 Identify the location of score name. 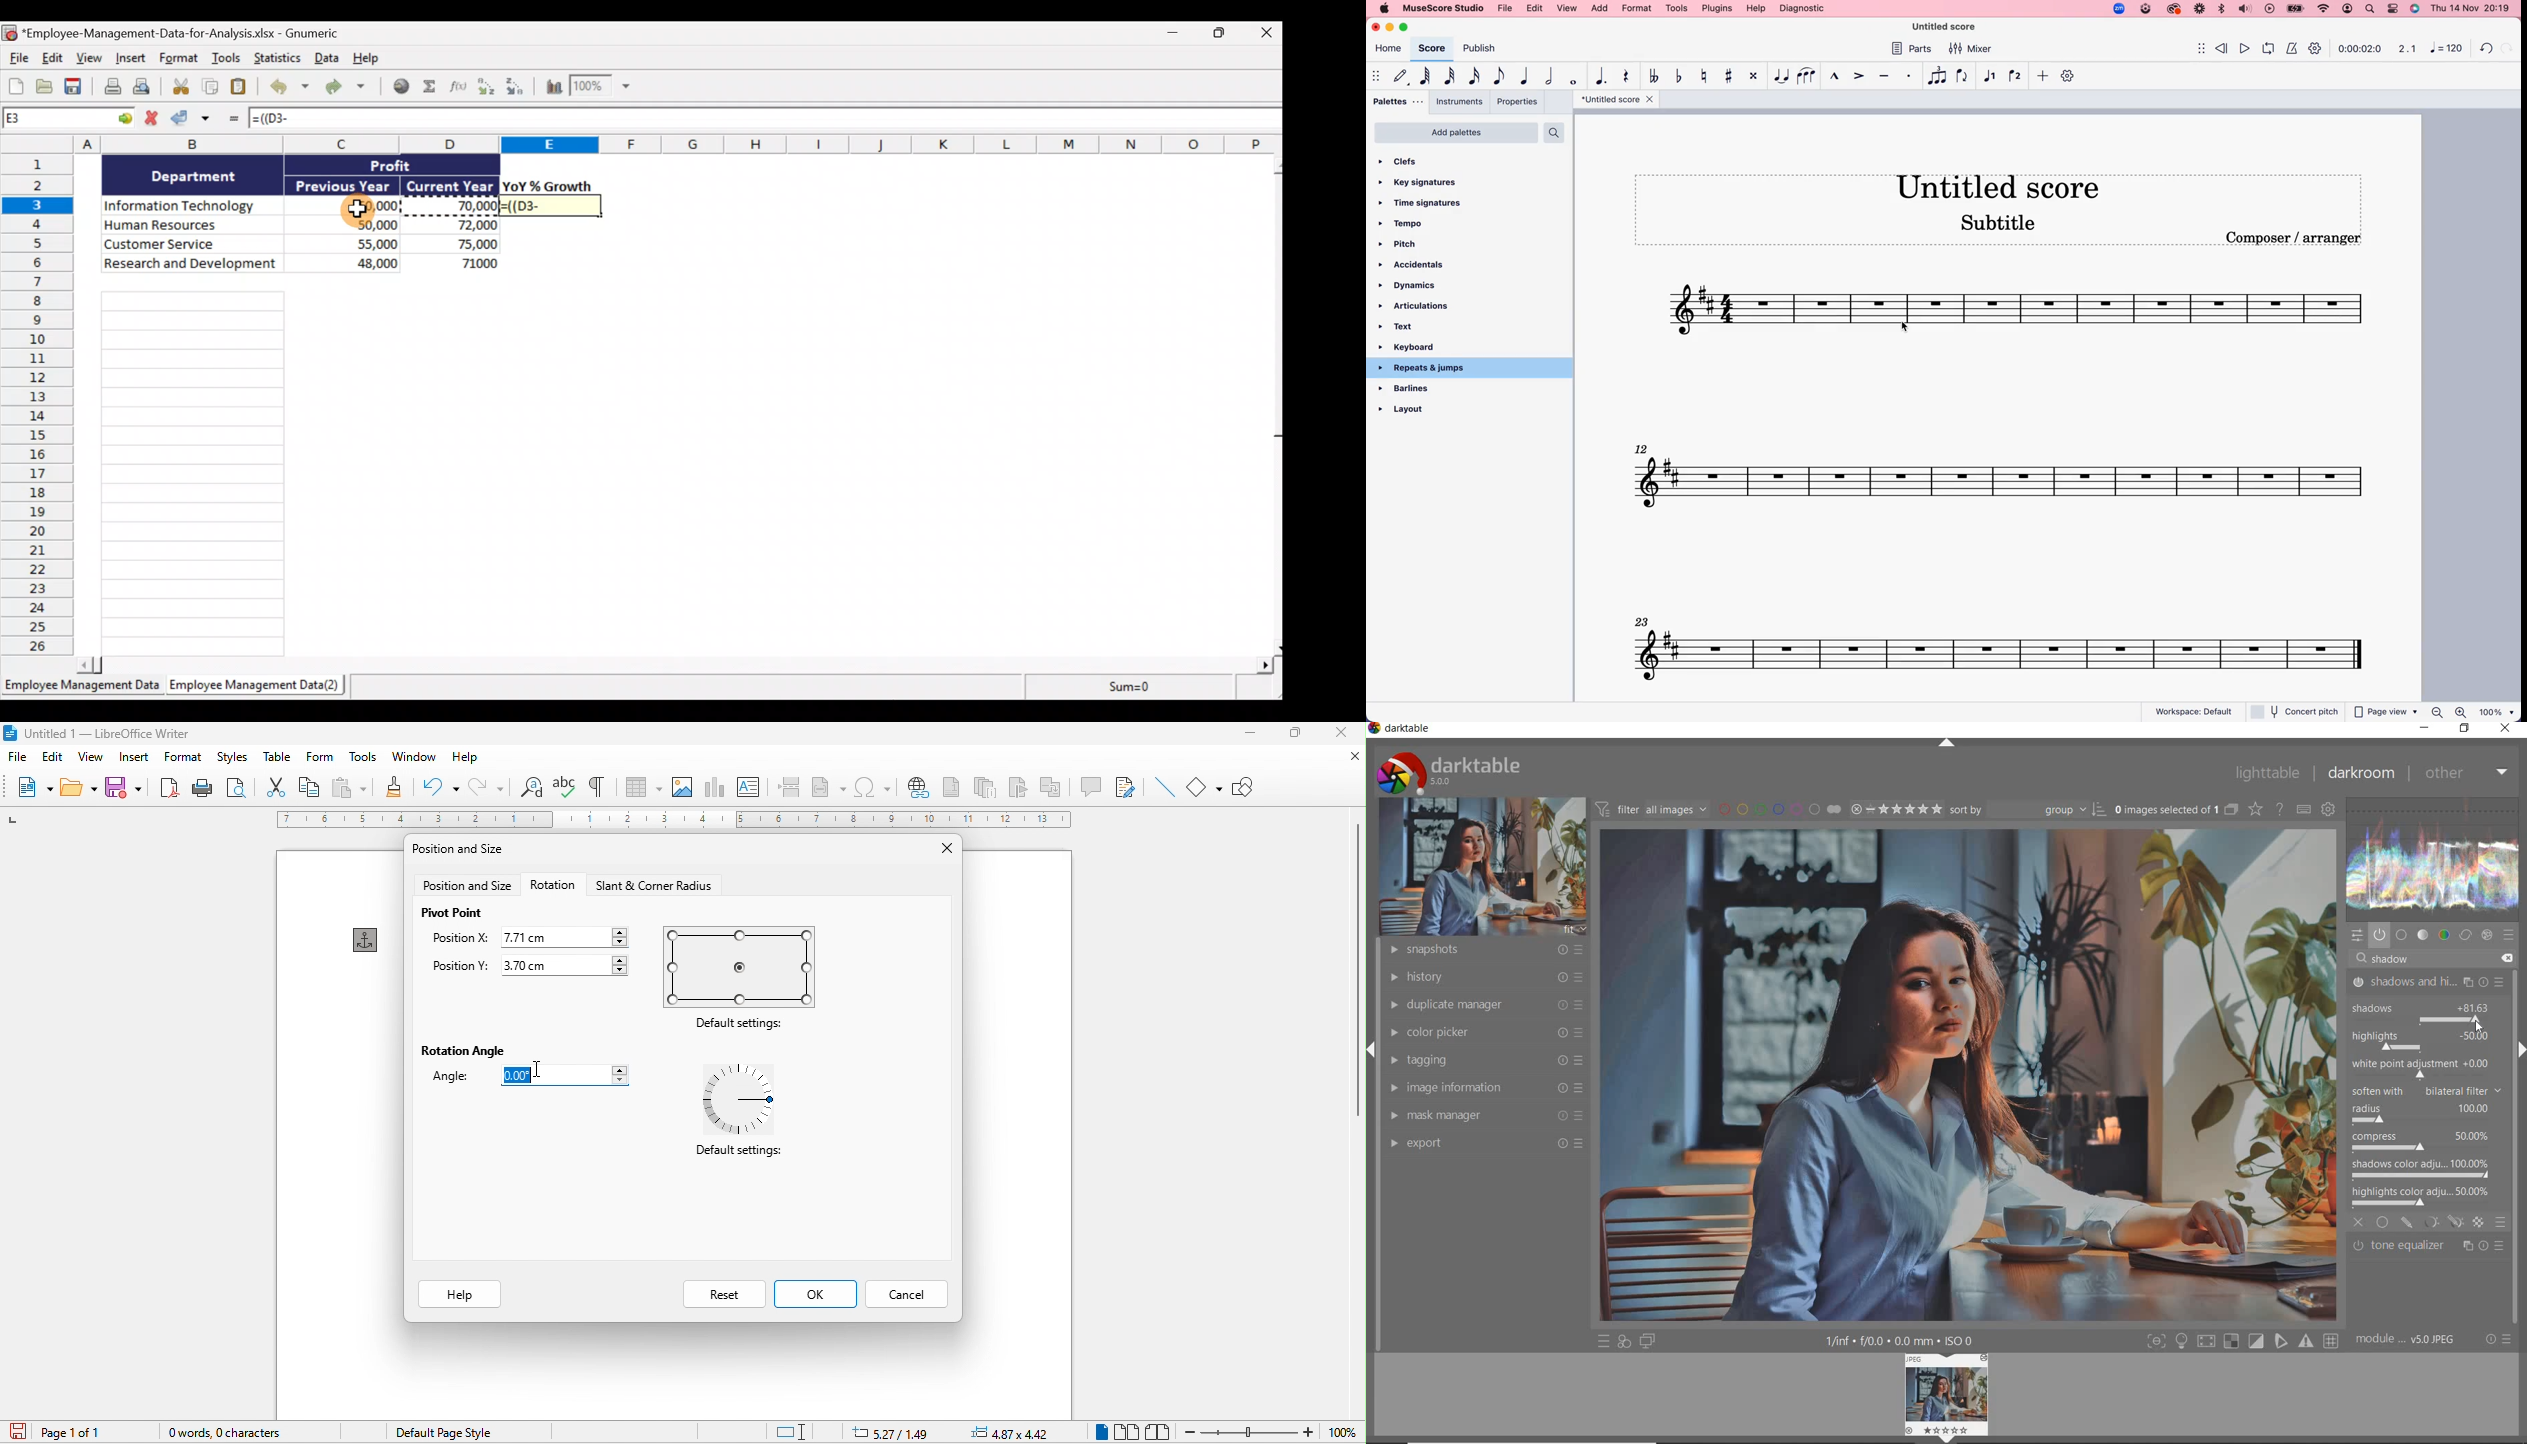
(1950, 27).